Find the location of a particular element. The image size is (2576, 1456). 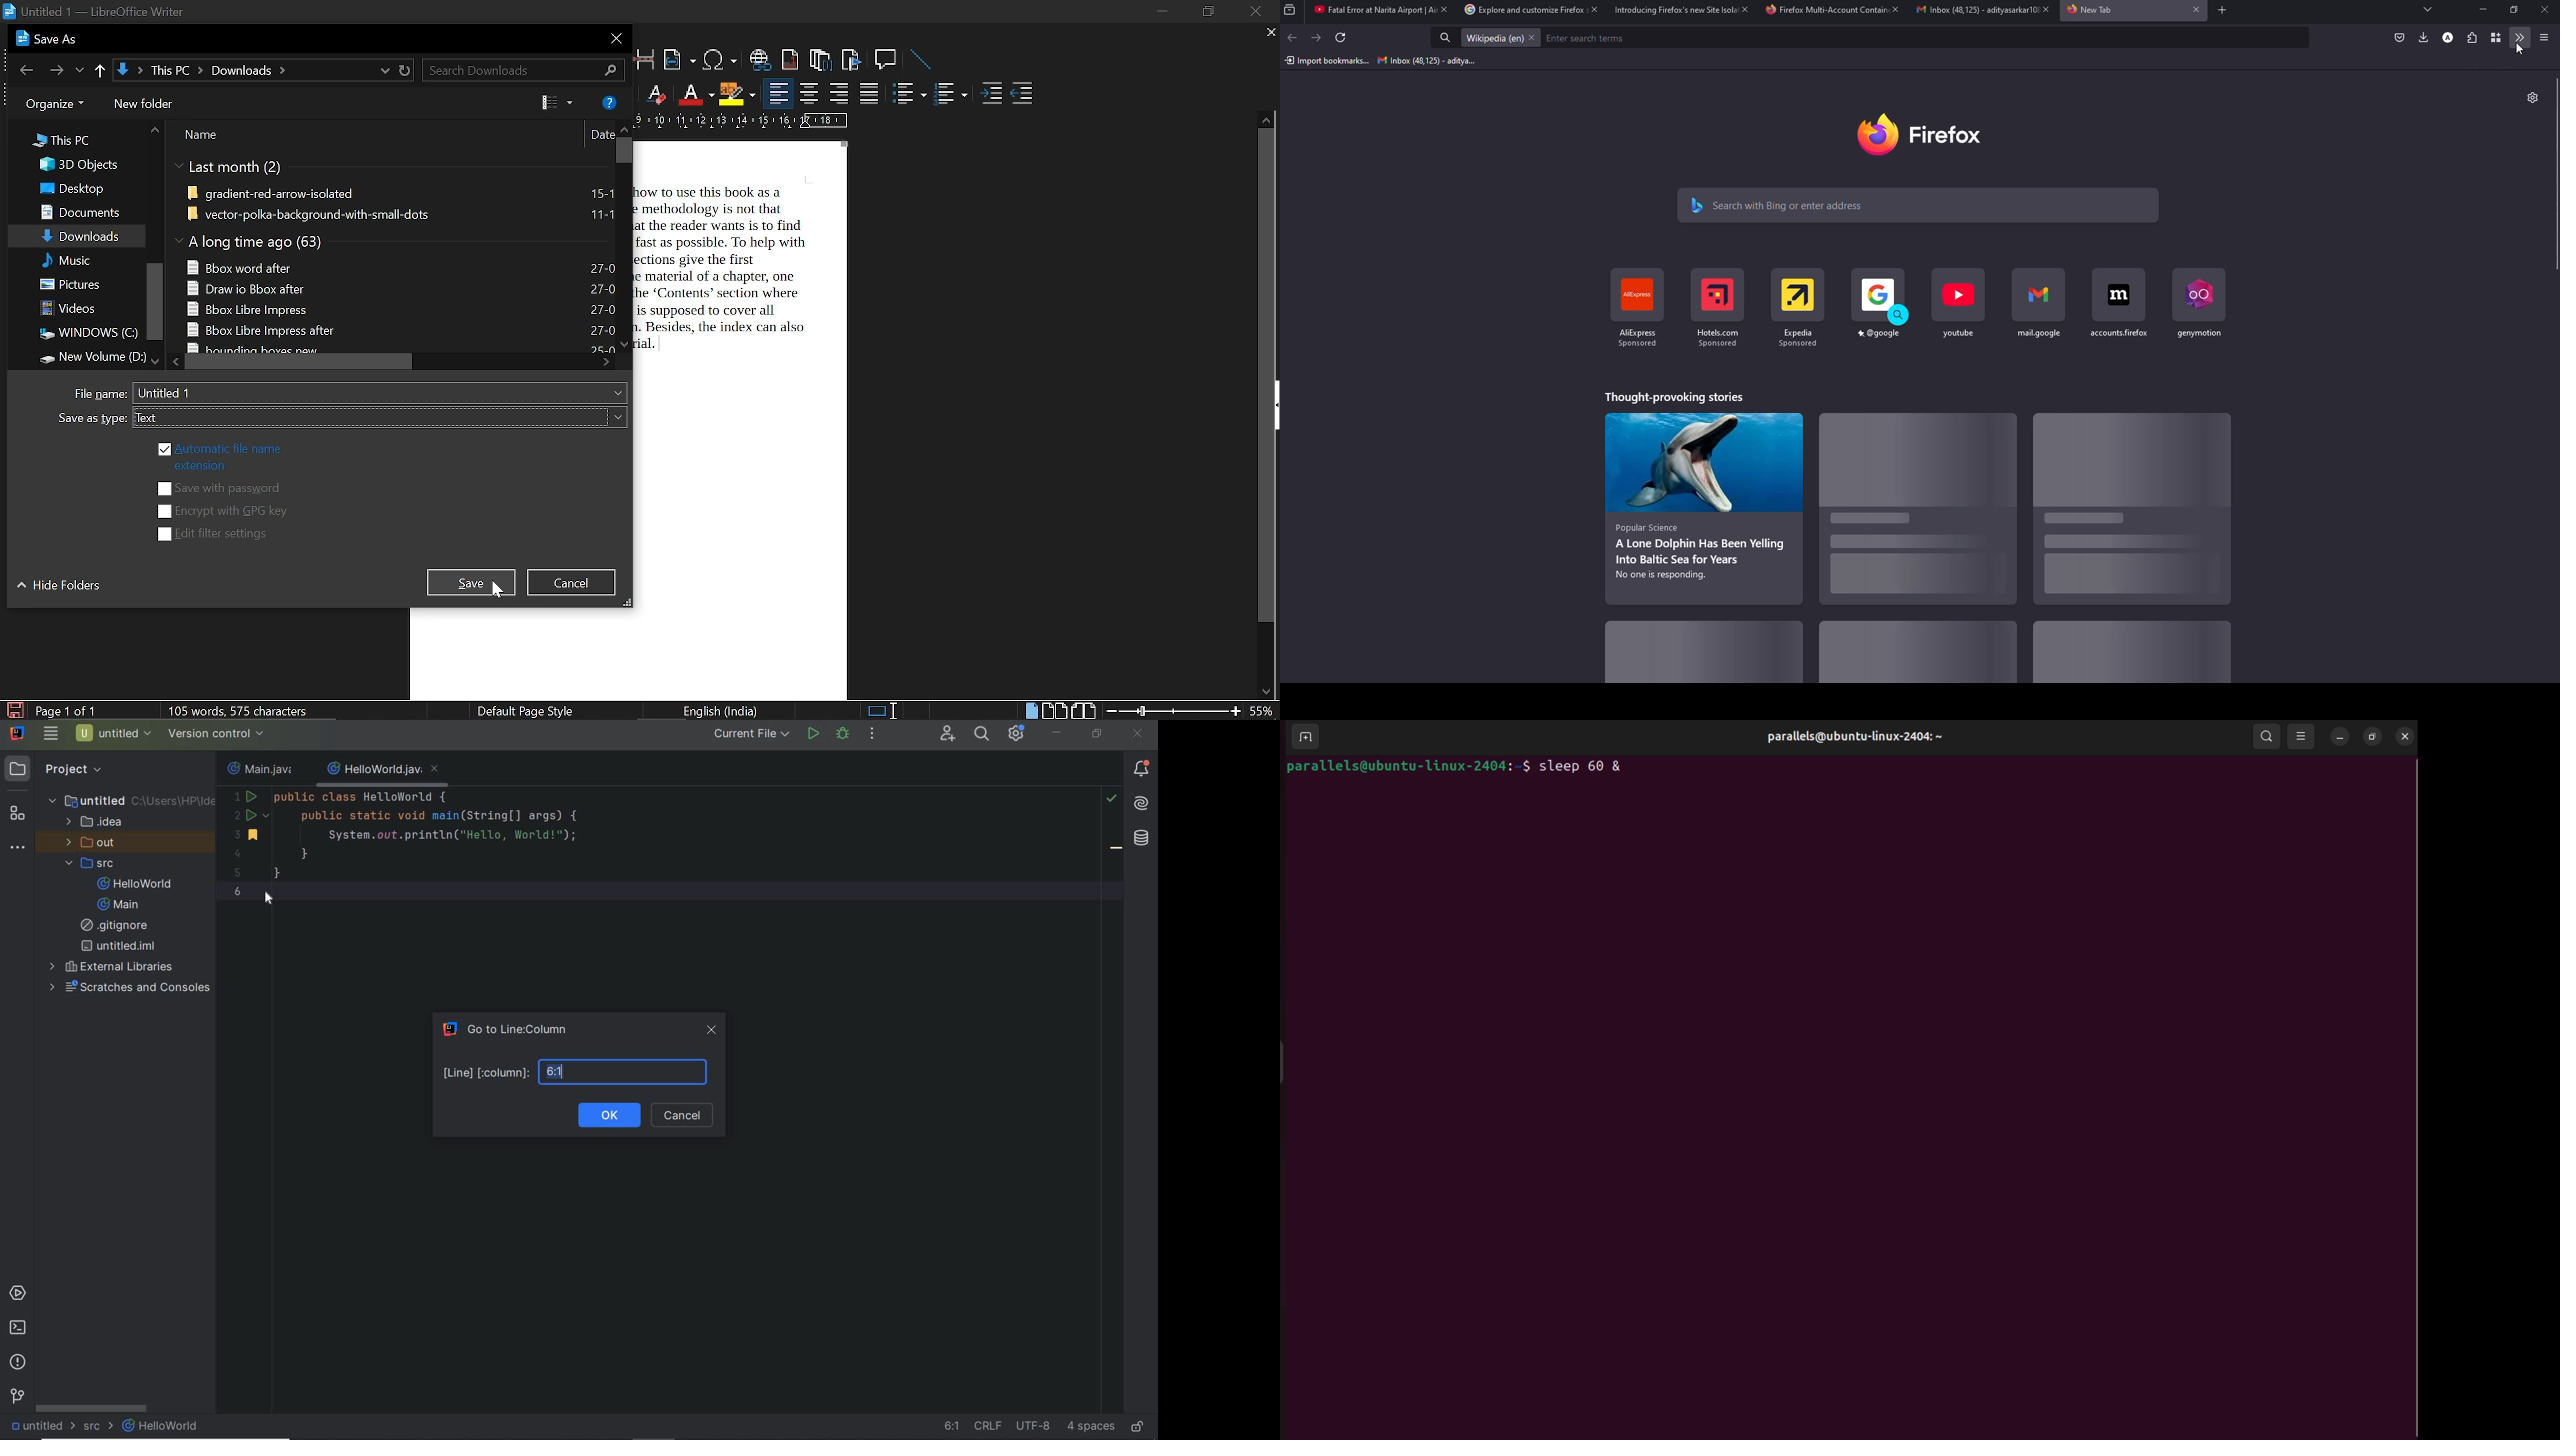

shortcut is located at coordinates (2039, 304).